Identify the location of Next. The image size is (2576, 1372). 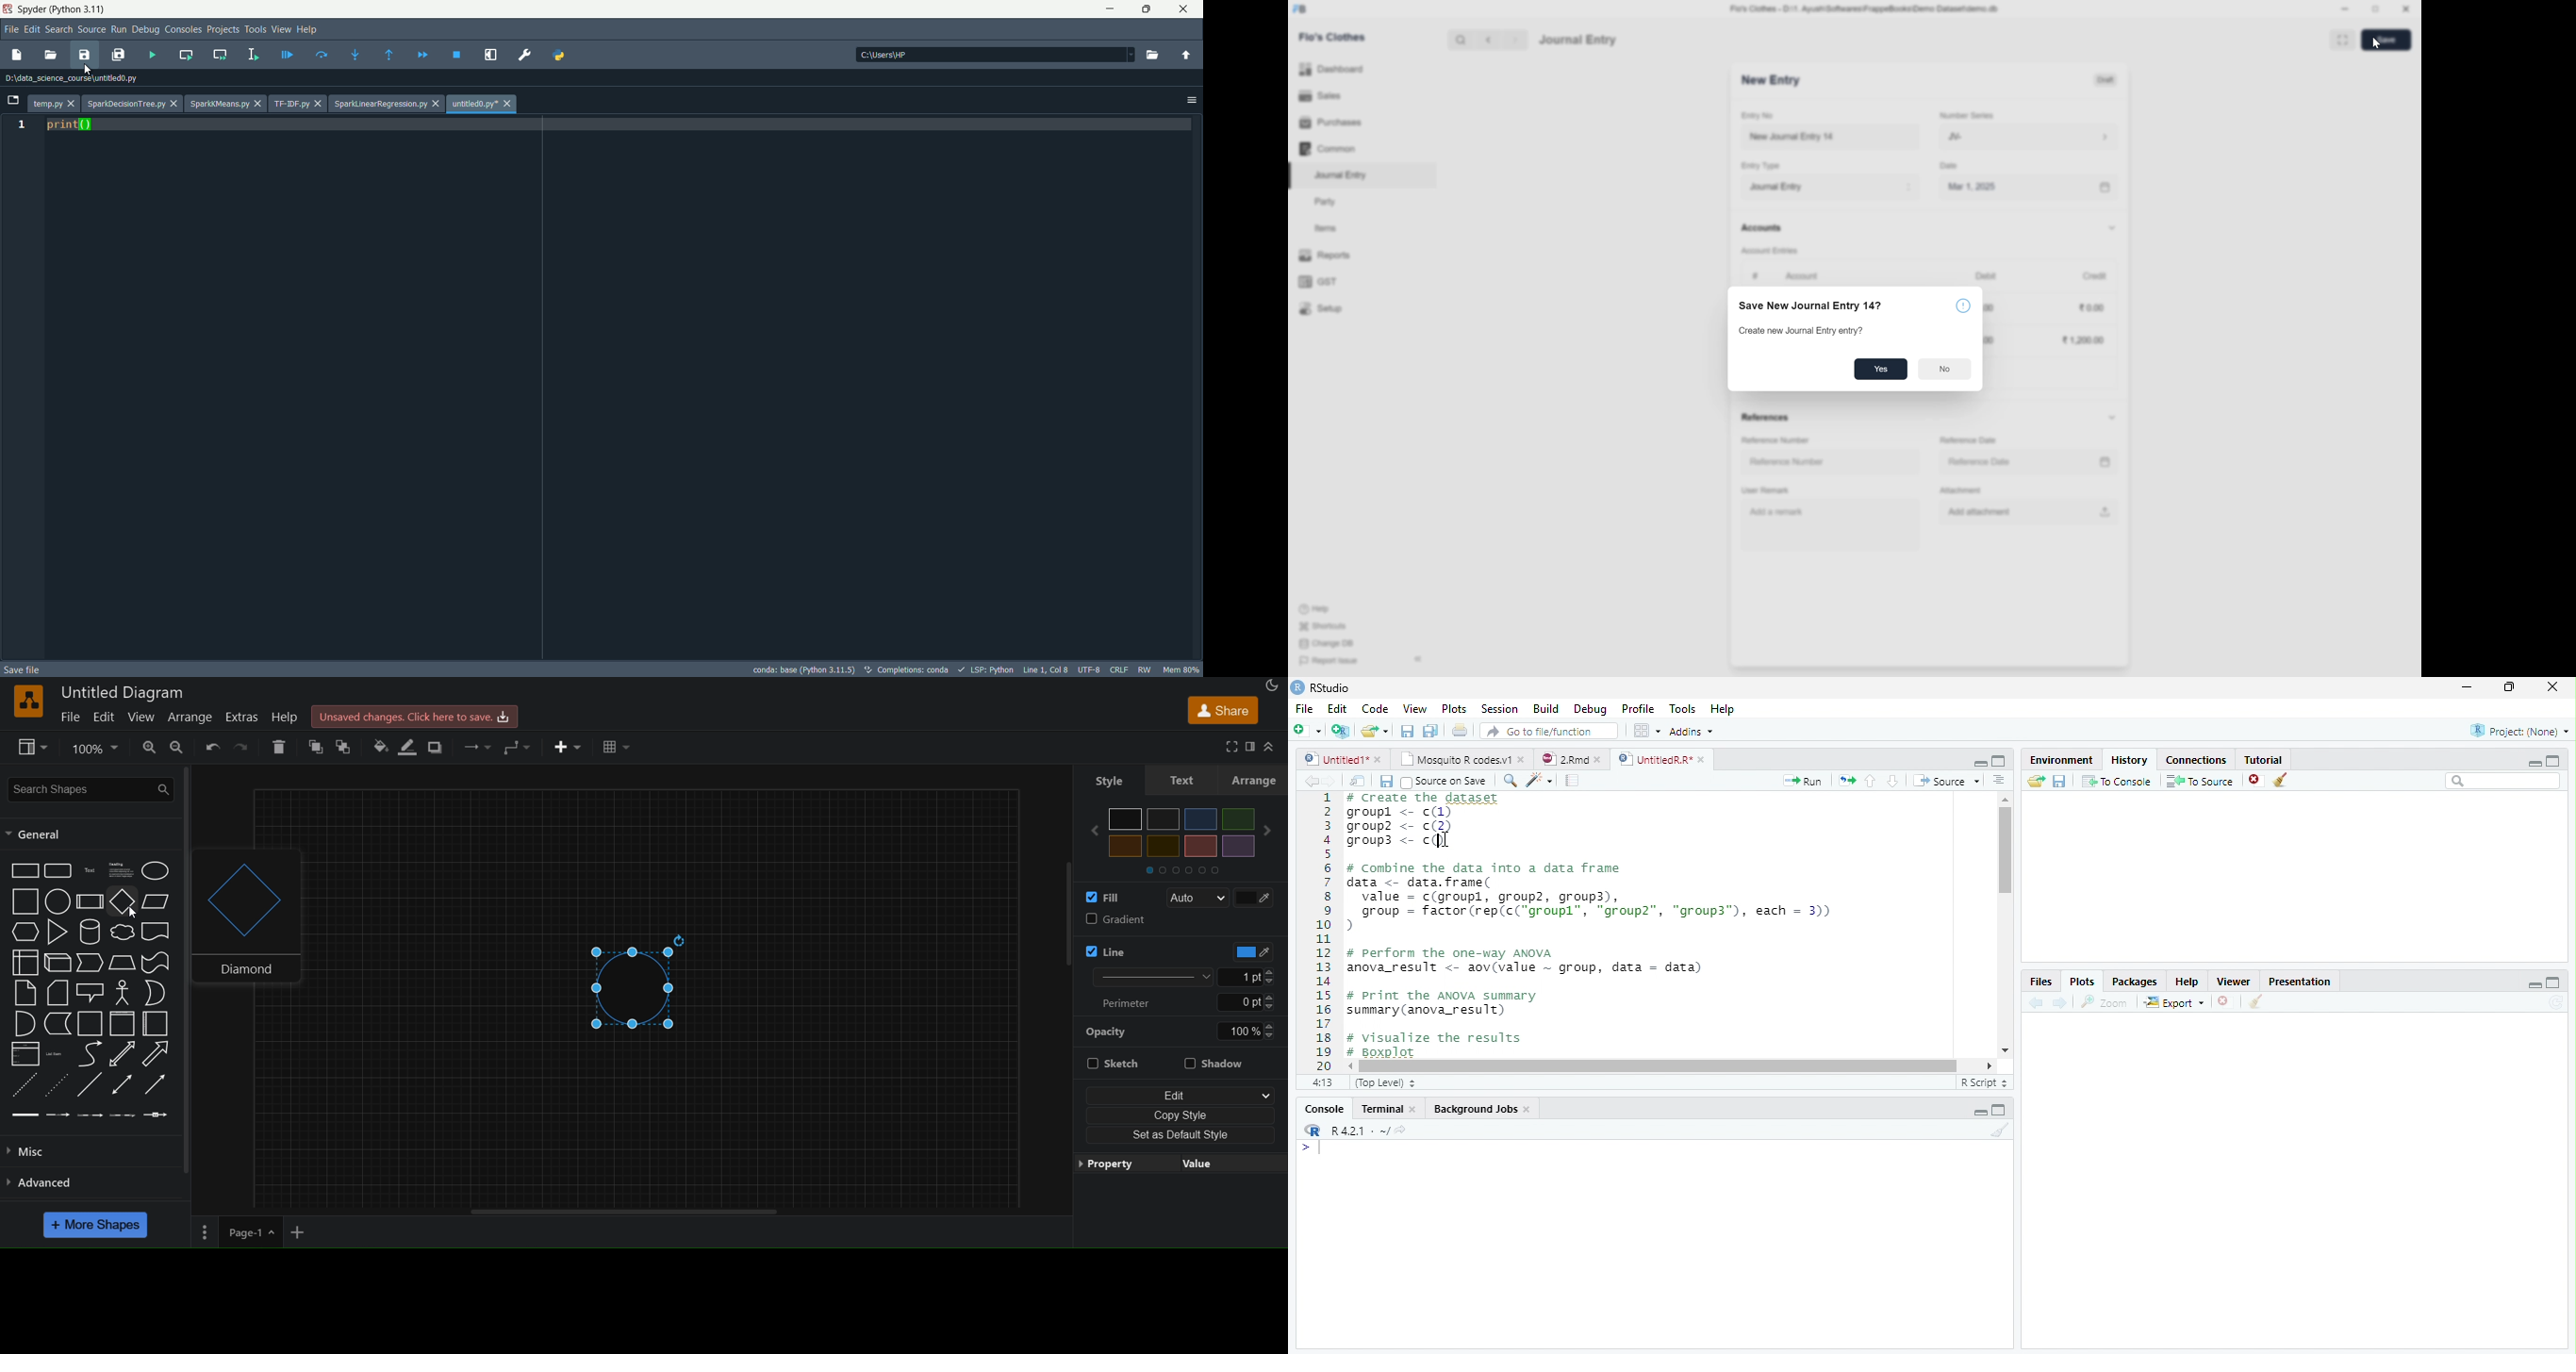
(1337, 782).